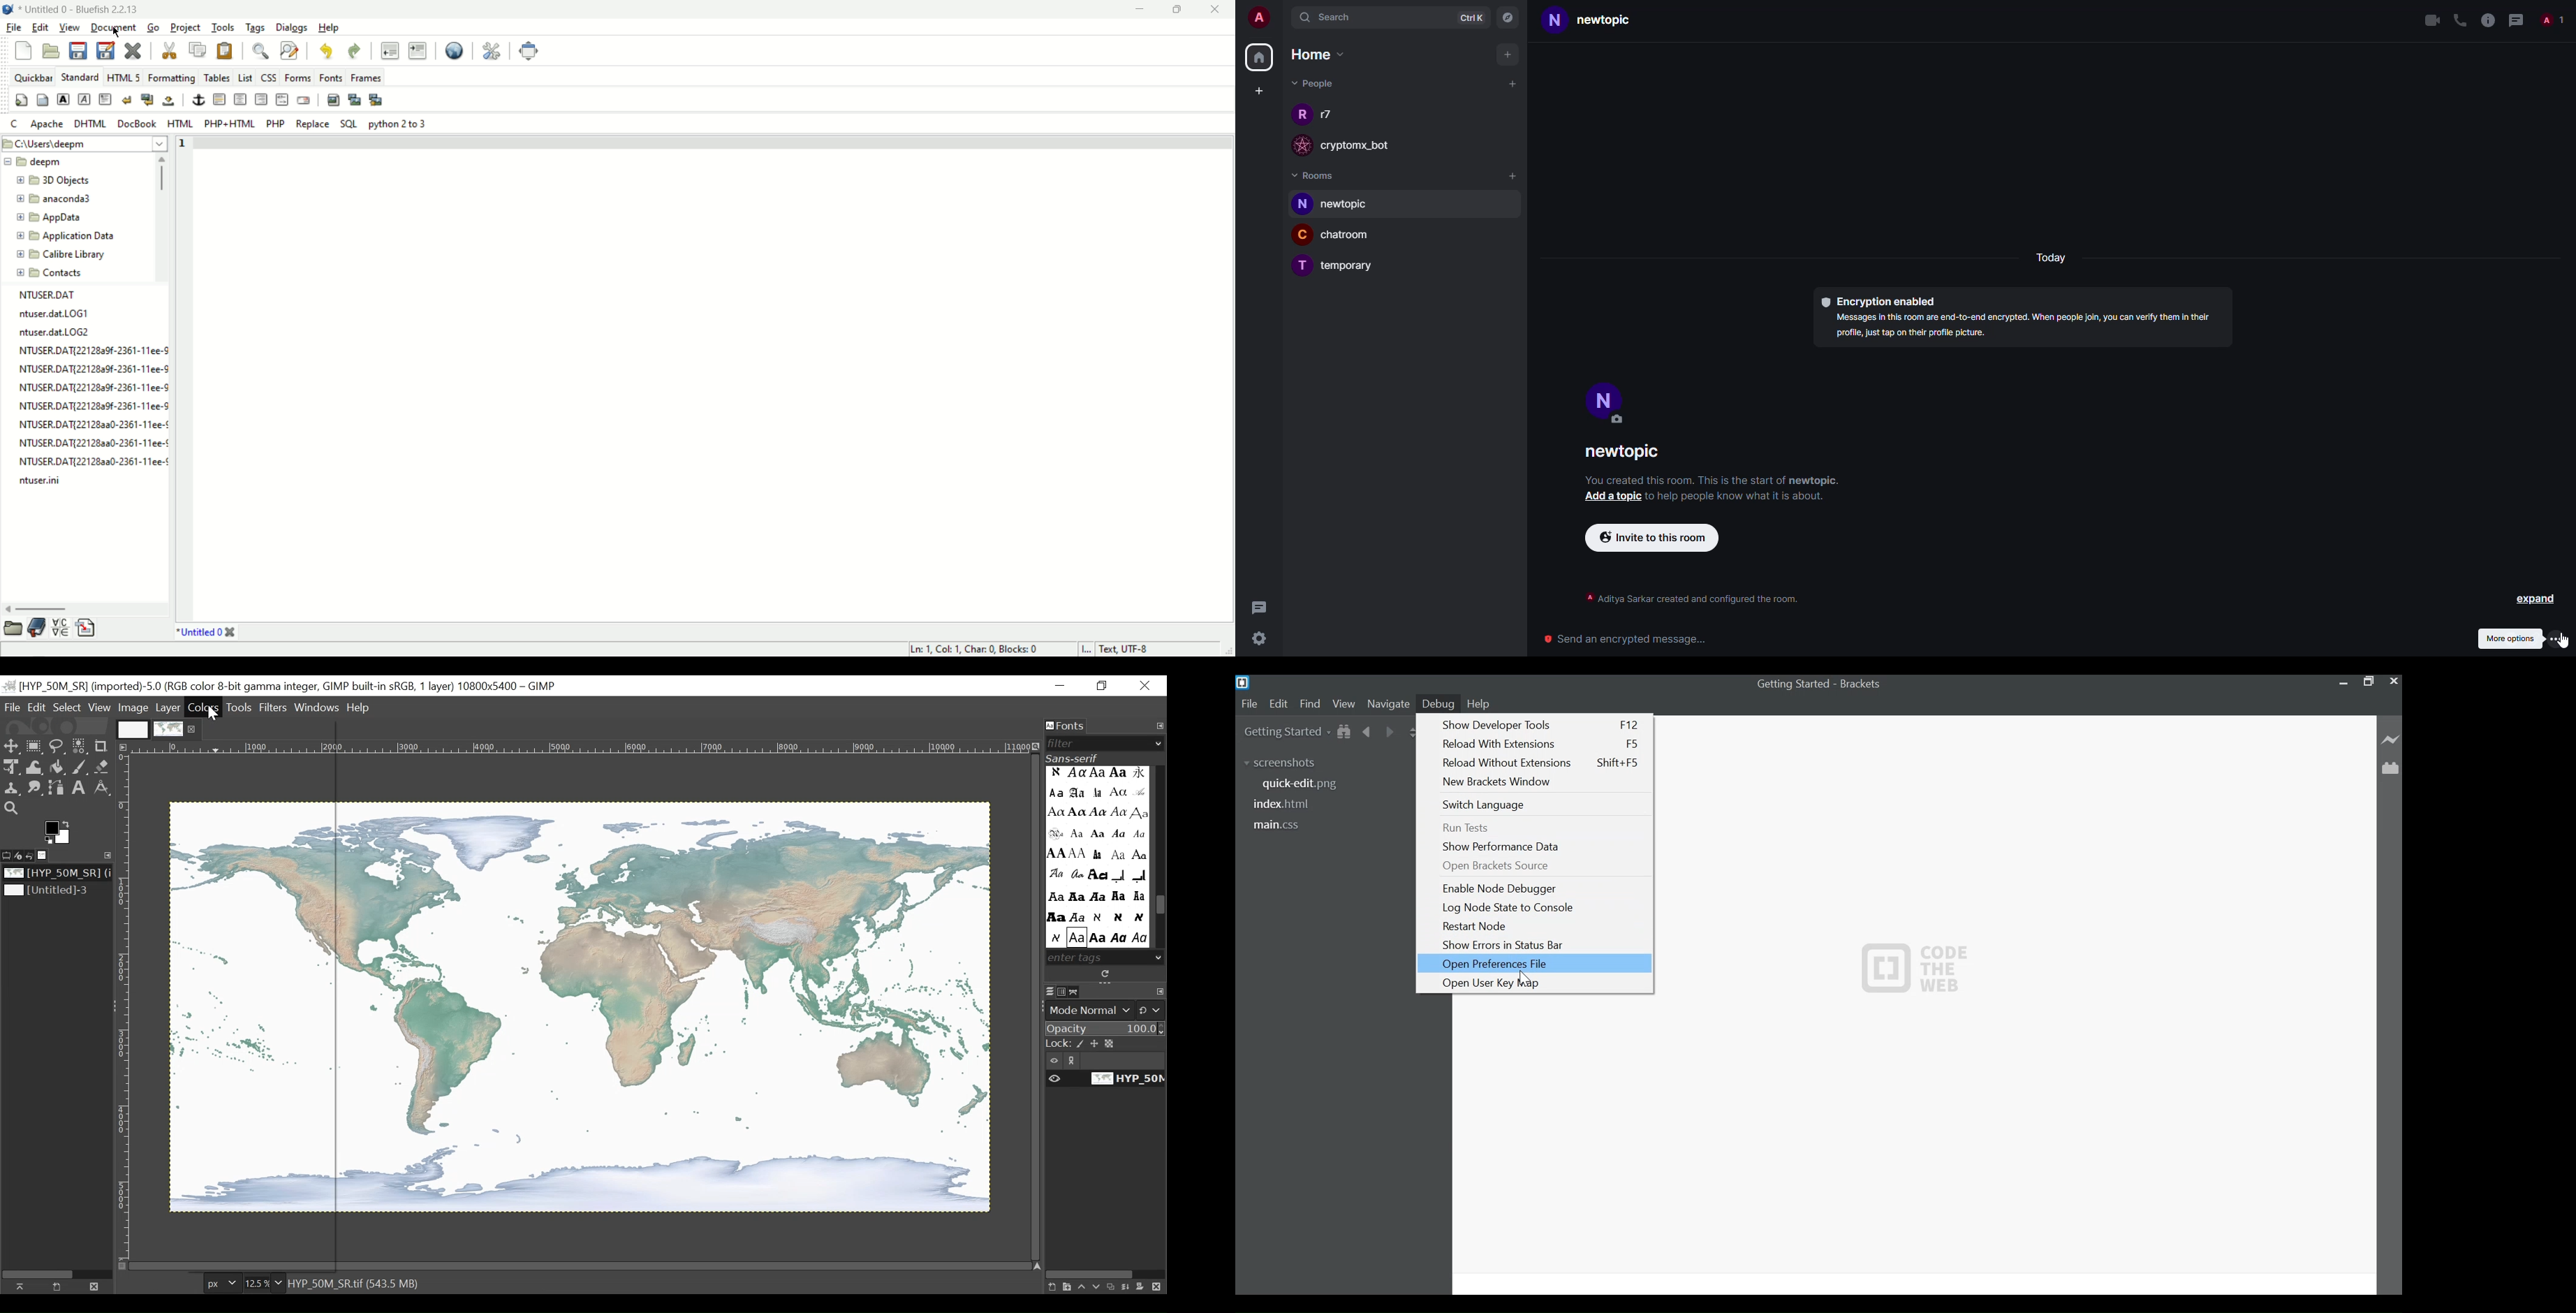 The width and height of the screenshot is (2576, 1316). What do you see at coordinates (353, 51) in the screenshot?
I see `redo` at bounding box center [353, 51].